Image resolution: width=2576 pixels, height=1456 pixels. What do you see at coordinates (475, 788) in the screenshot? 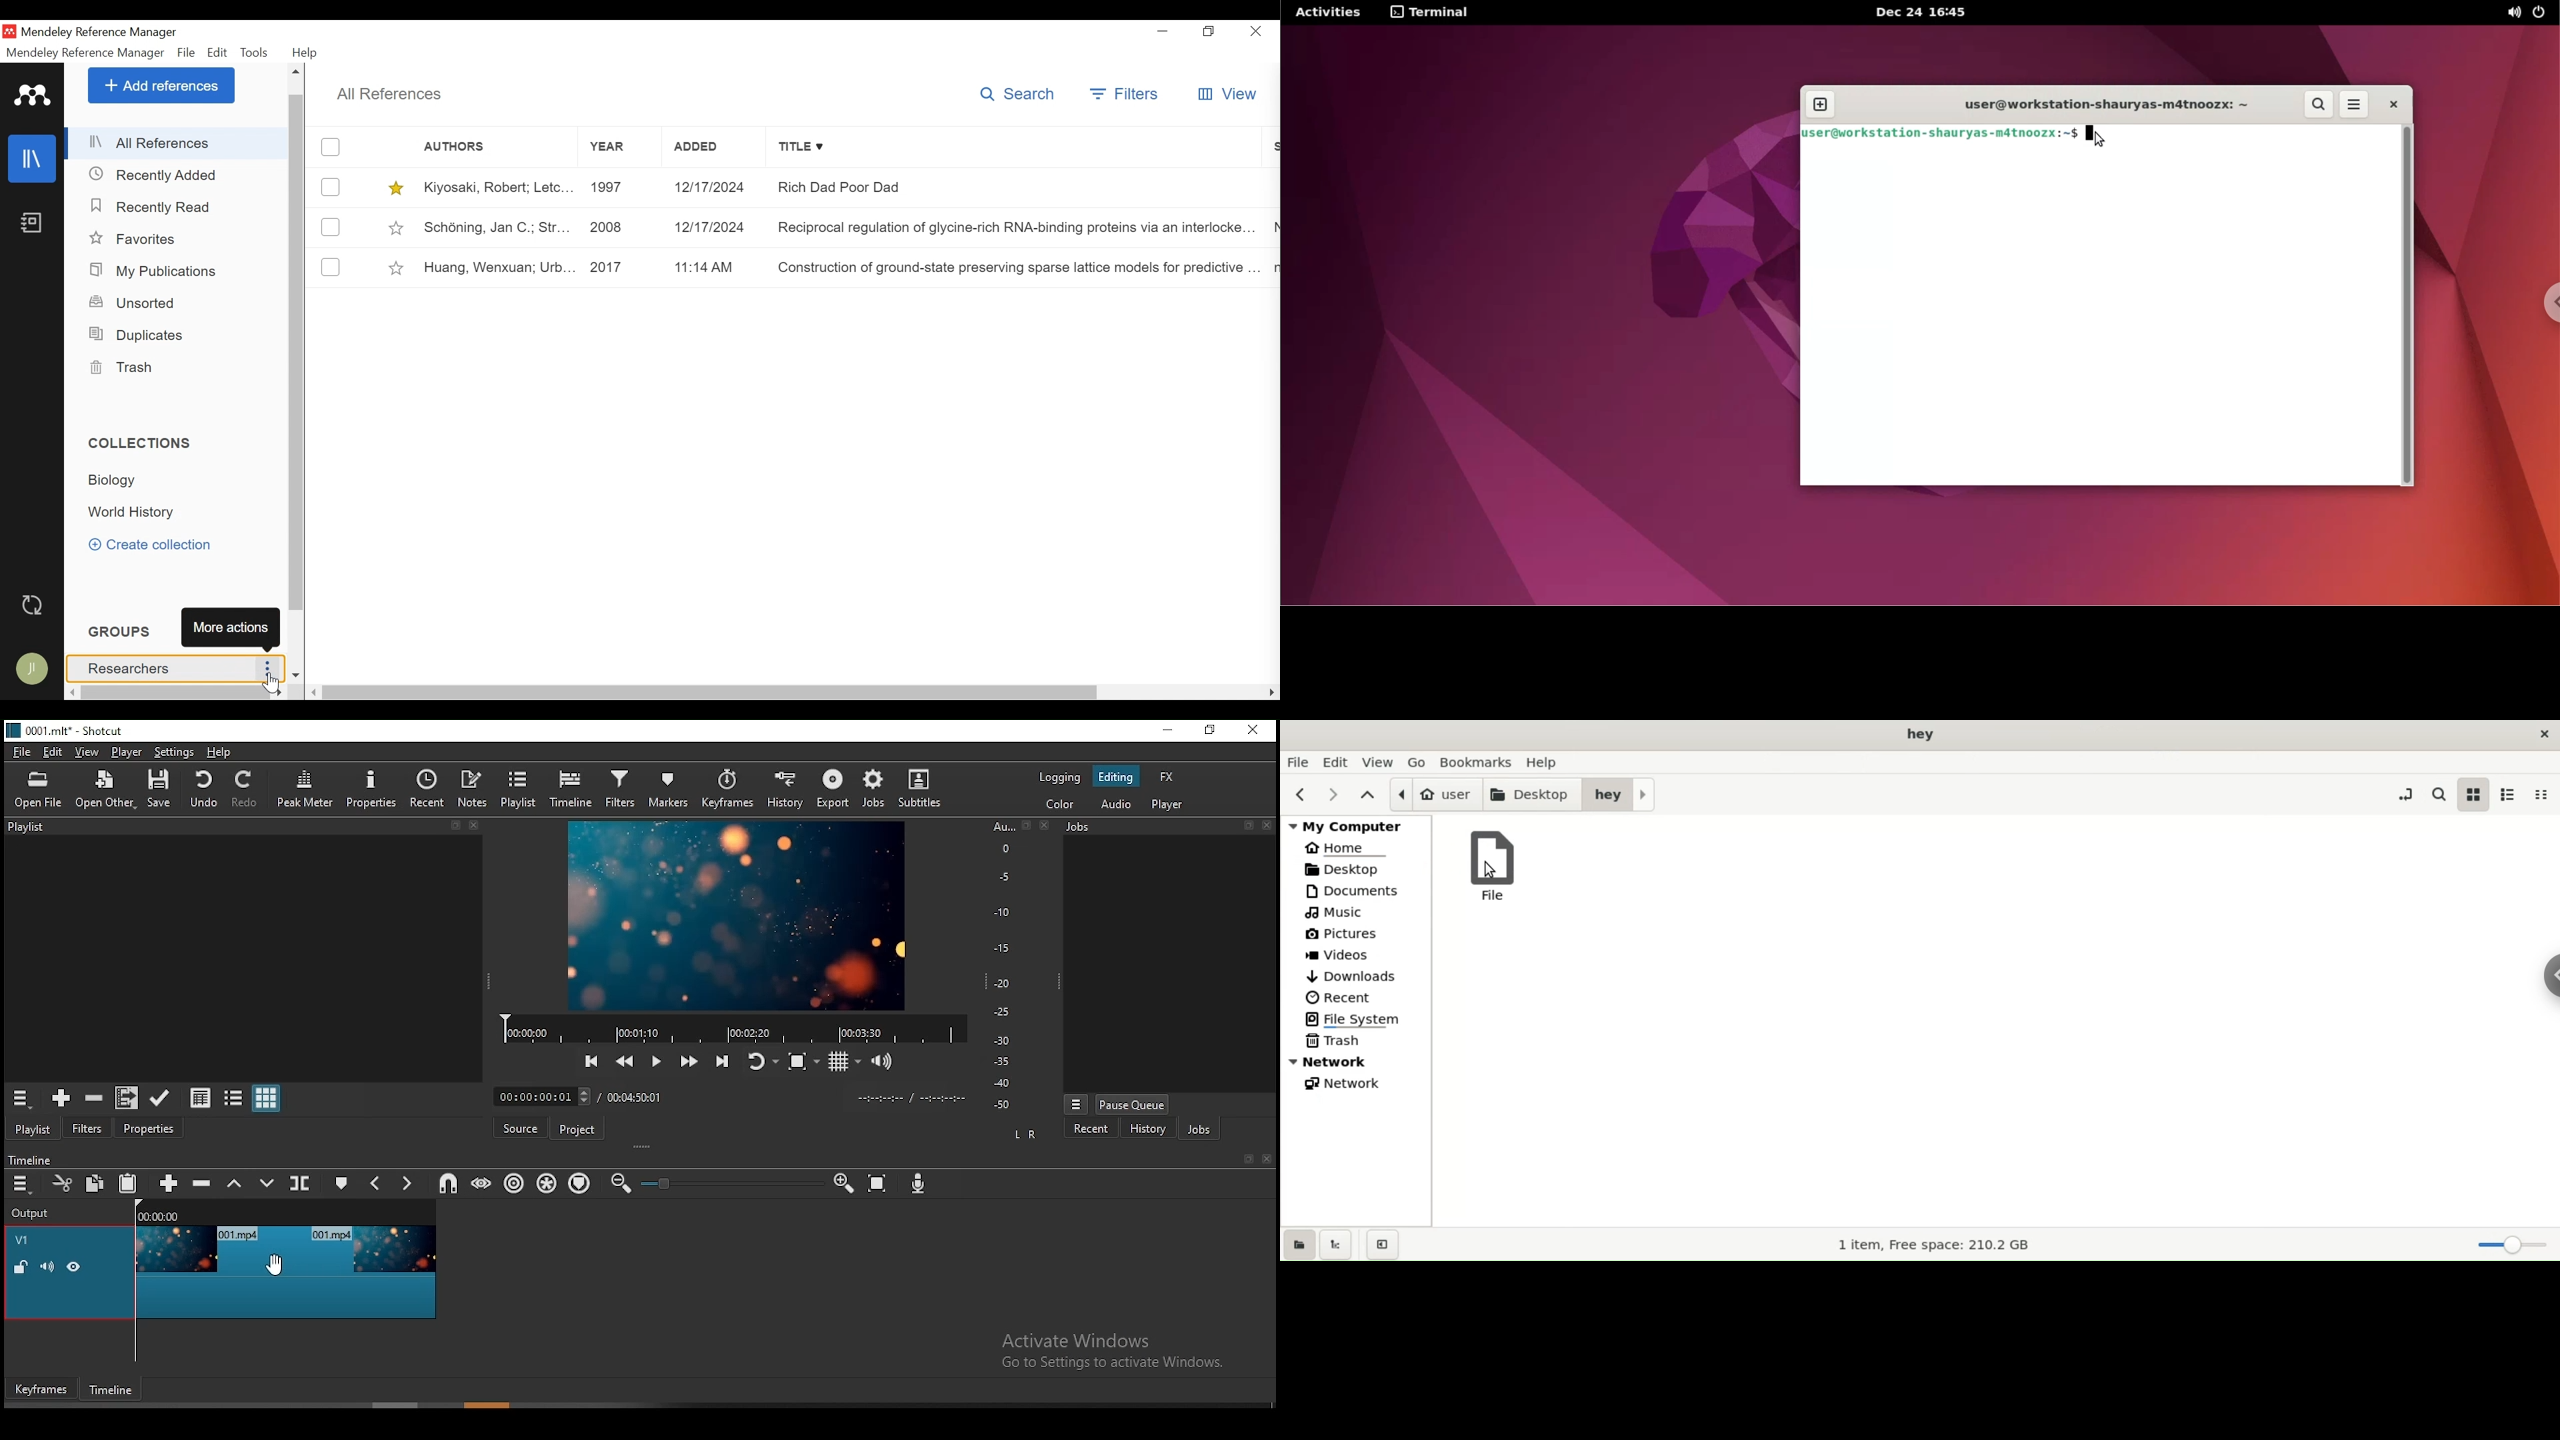
I see `notes` at bounding box center [475, 788].